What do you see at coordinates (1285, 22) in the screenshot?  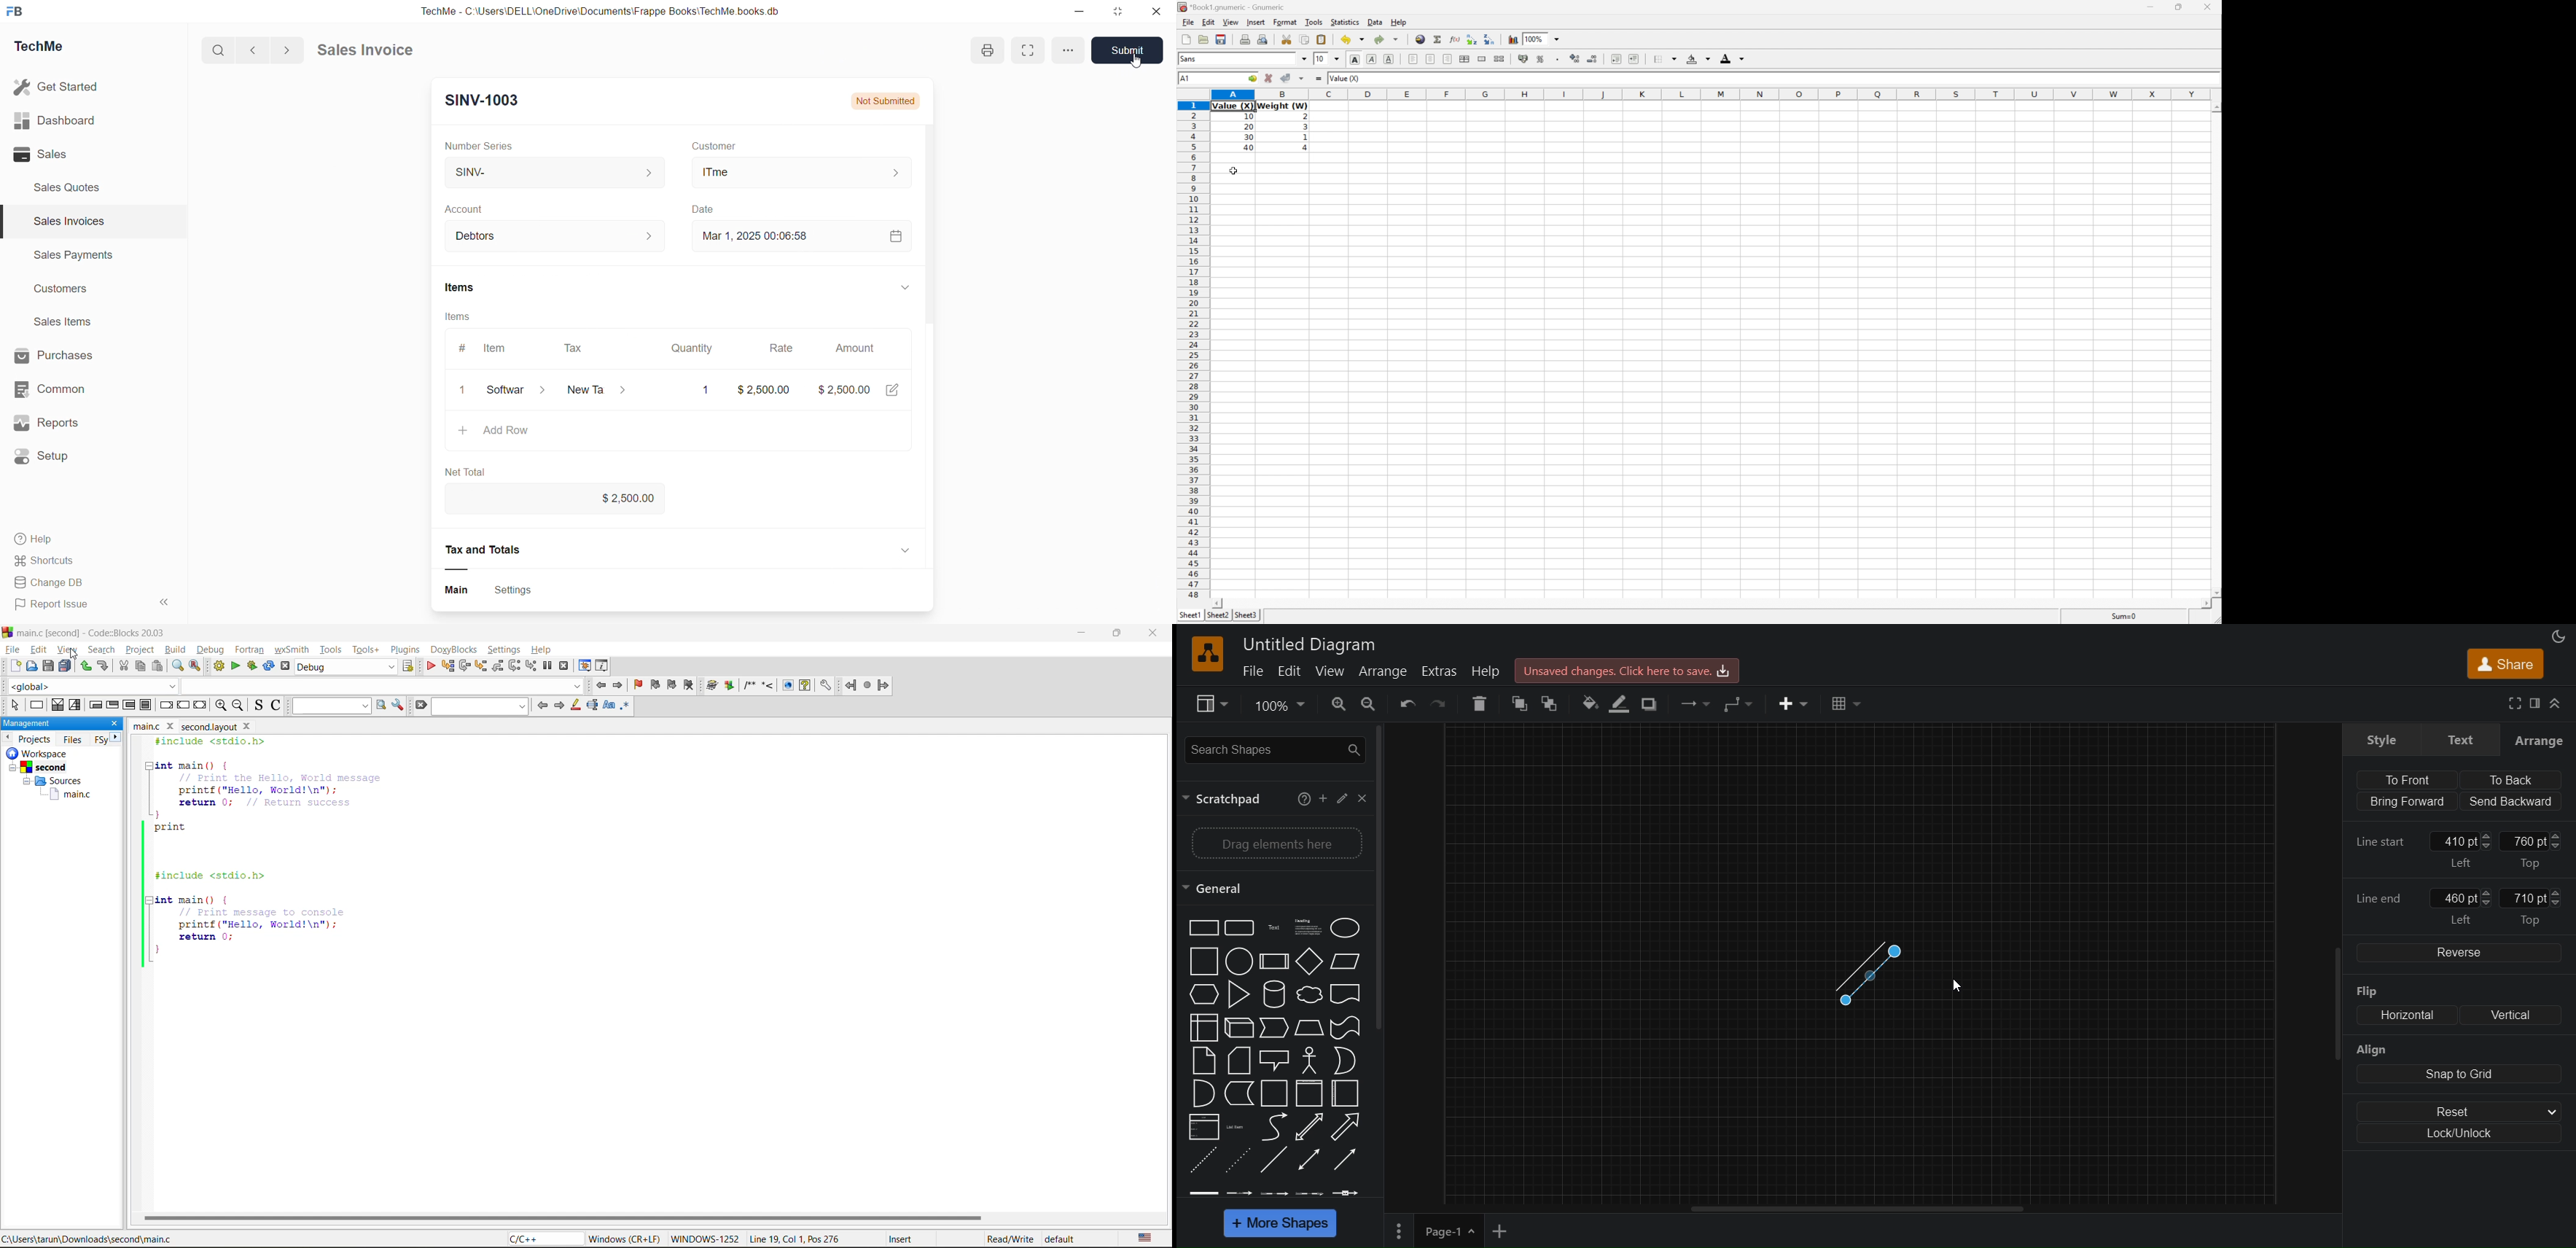 I see `Format` at bounding box center [1285, 22].